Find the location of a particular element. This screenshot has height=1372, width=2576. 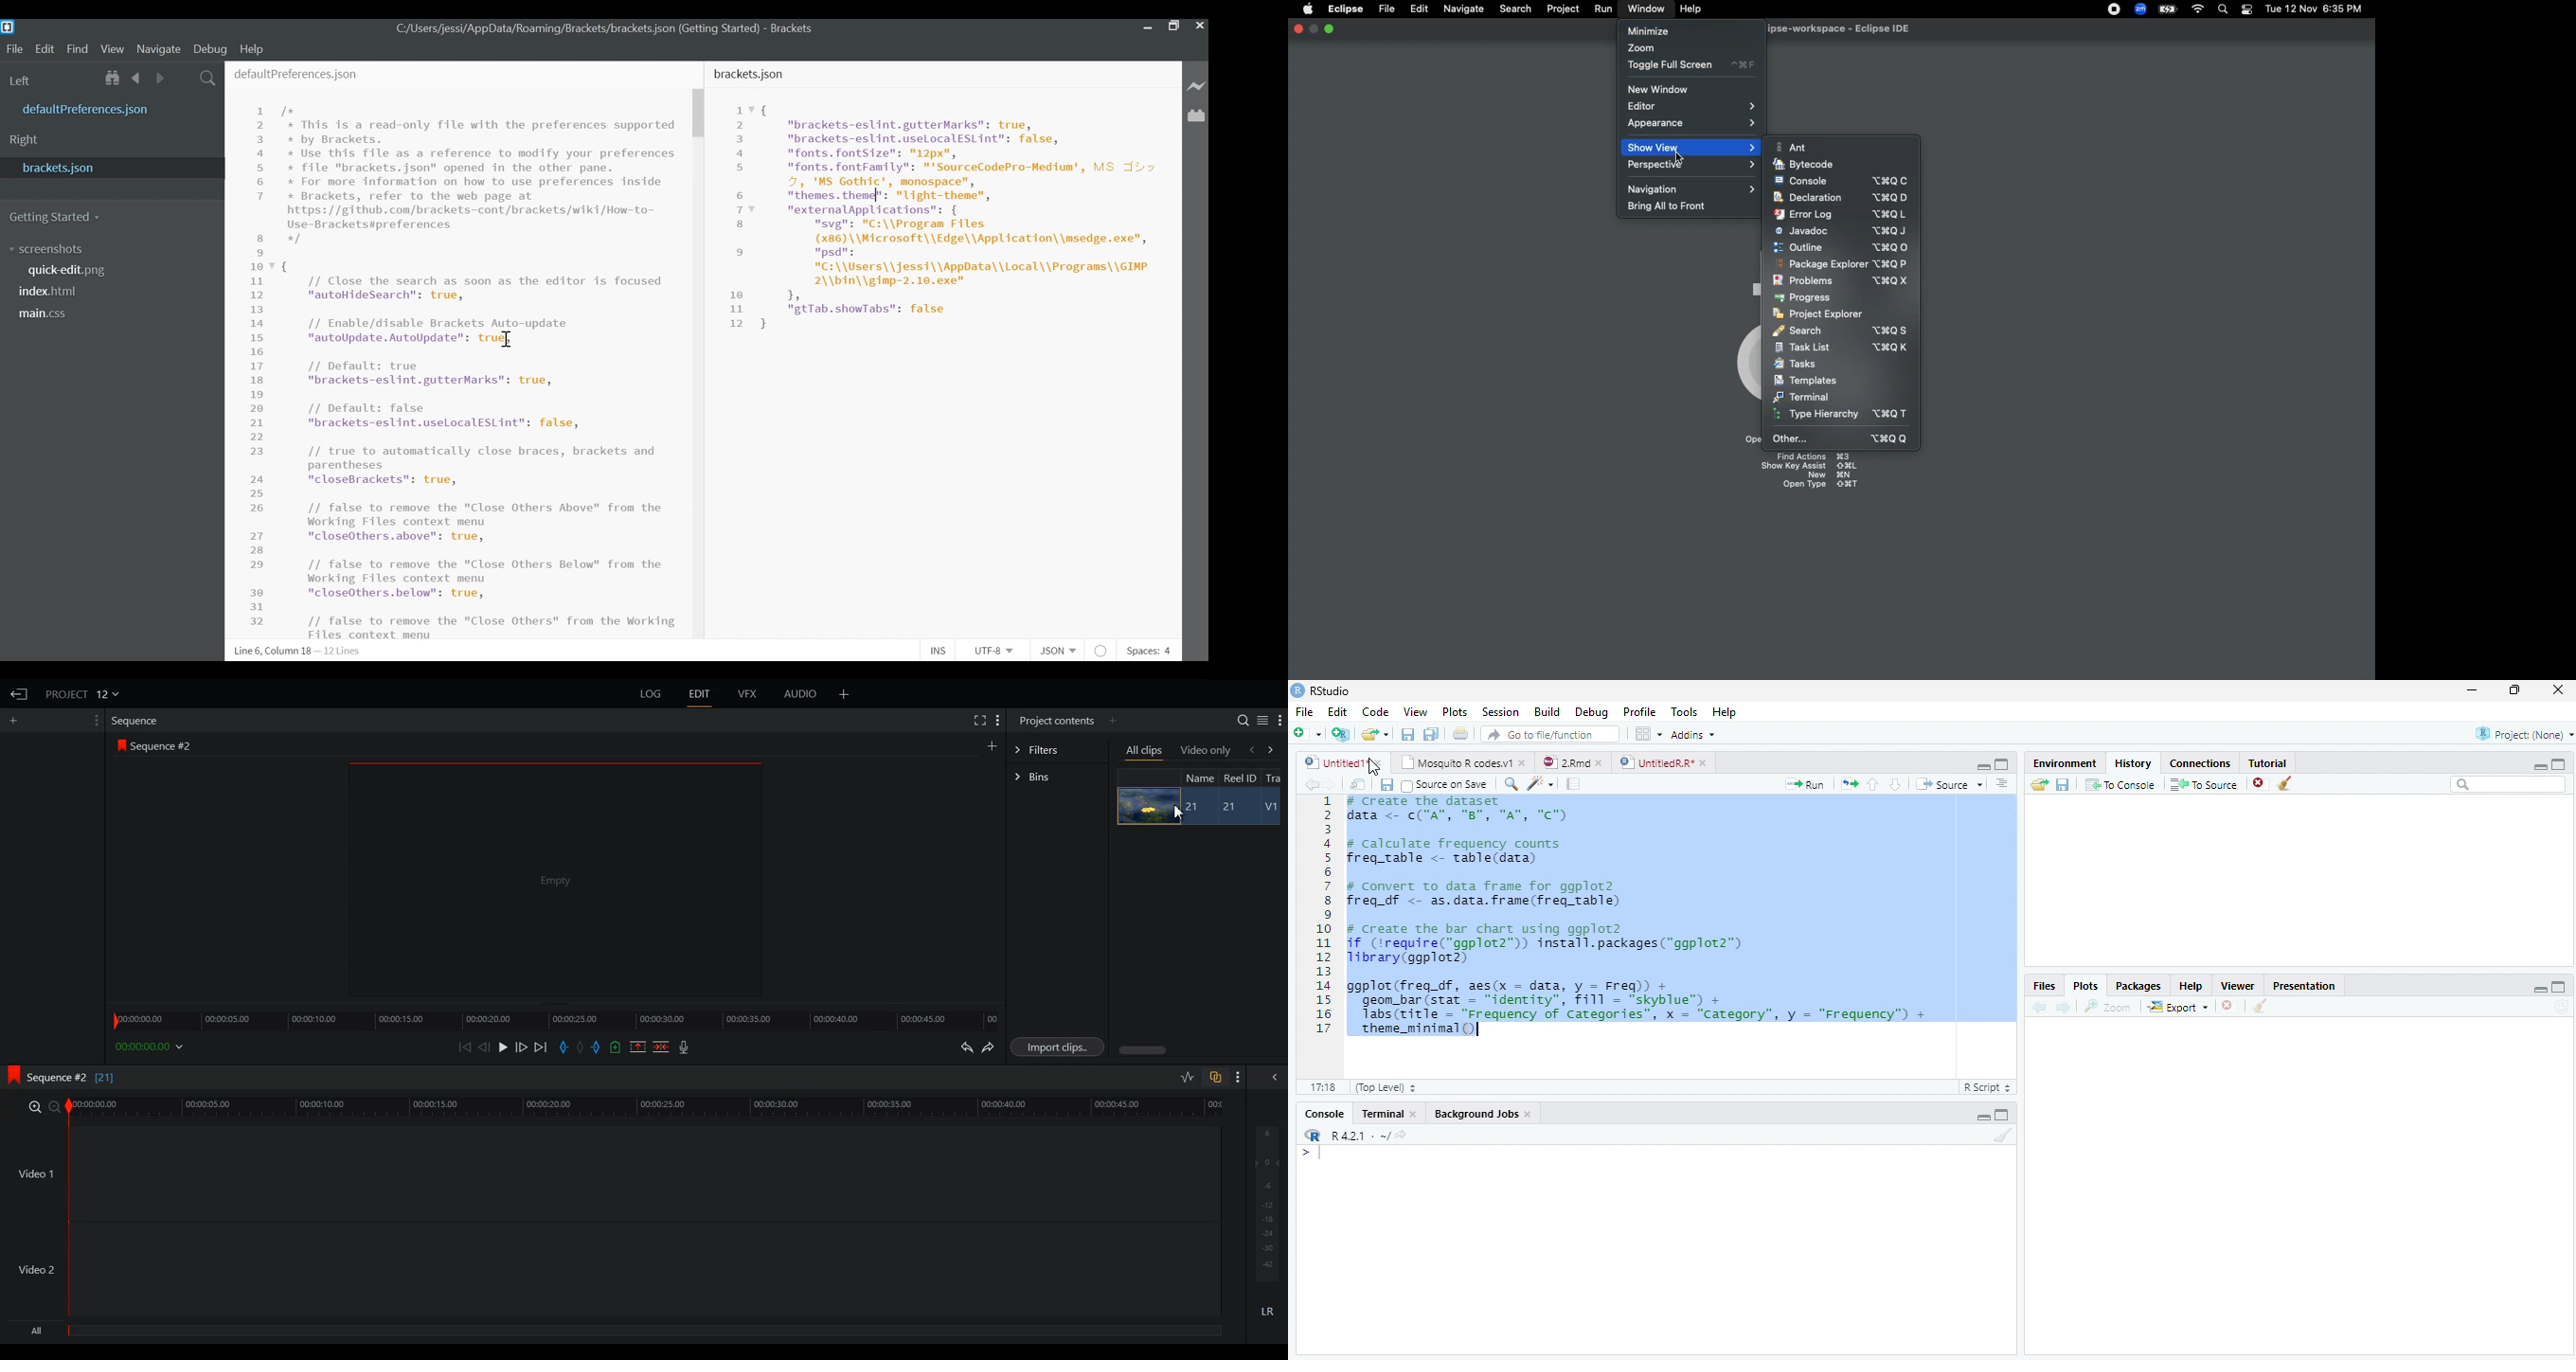

Navigate Forward is located at coordinates (160, 76).